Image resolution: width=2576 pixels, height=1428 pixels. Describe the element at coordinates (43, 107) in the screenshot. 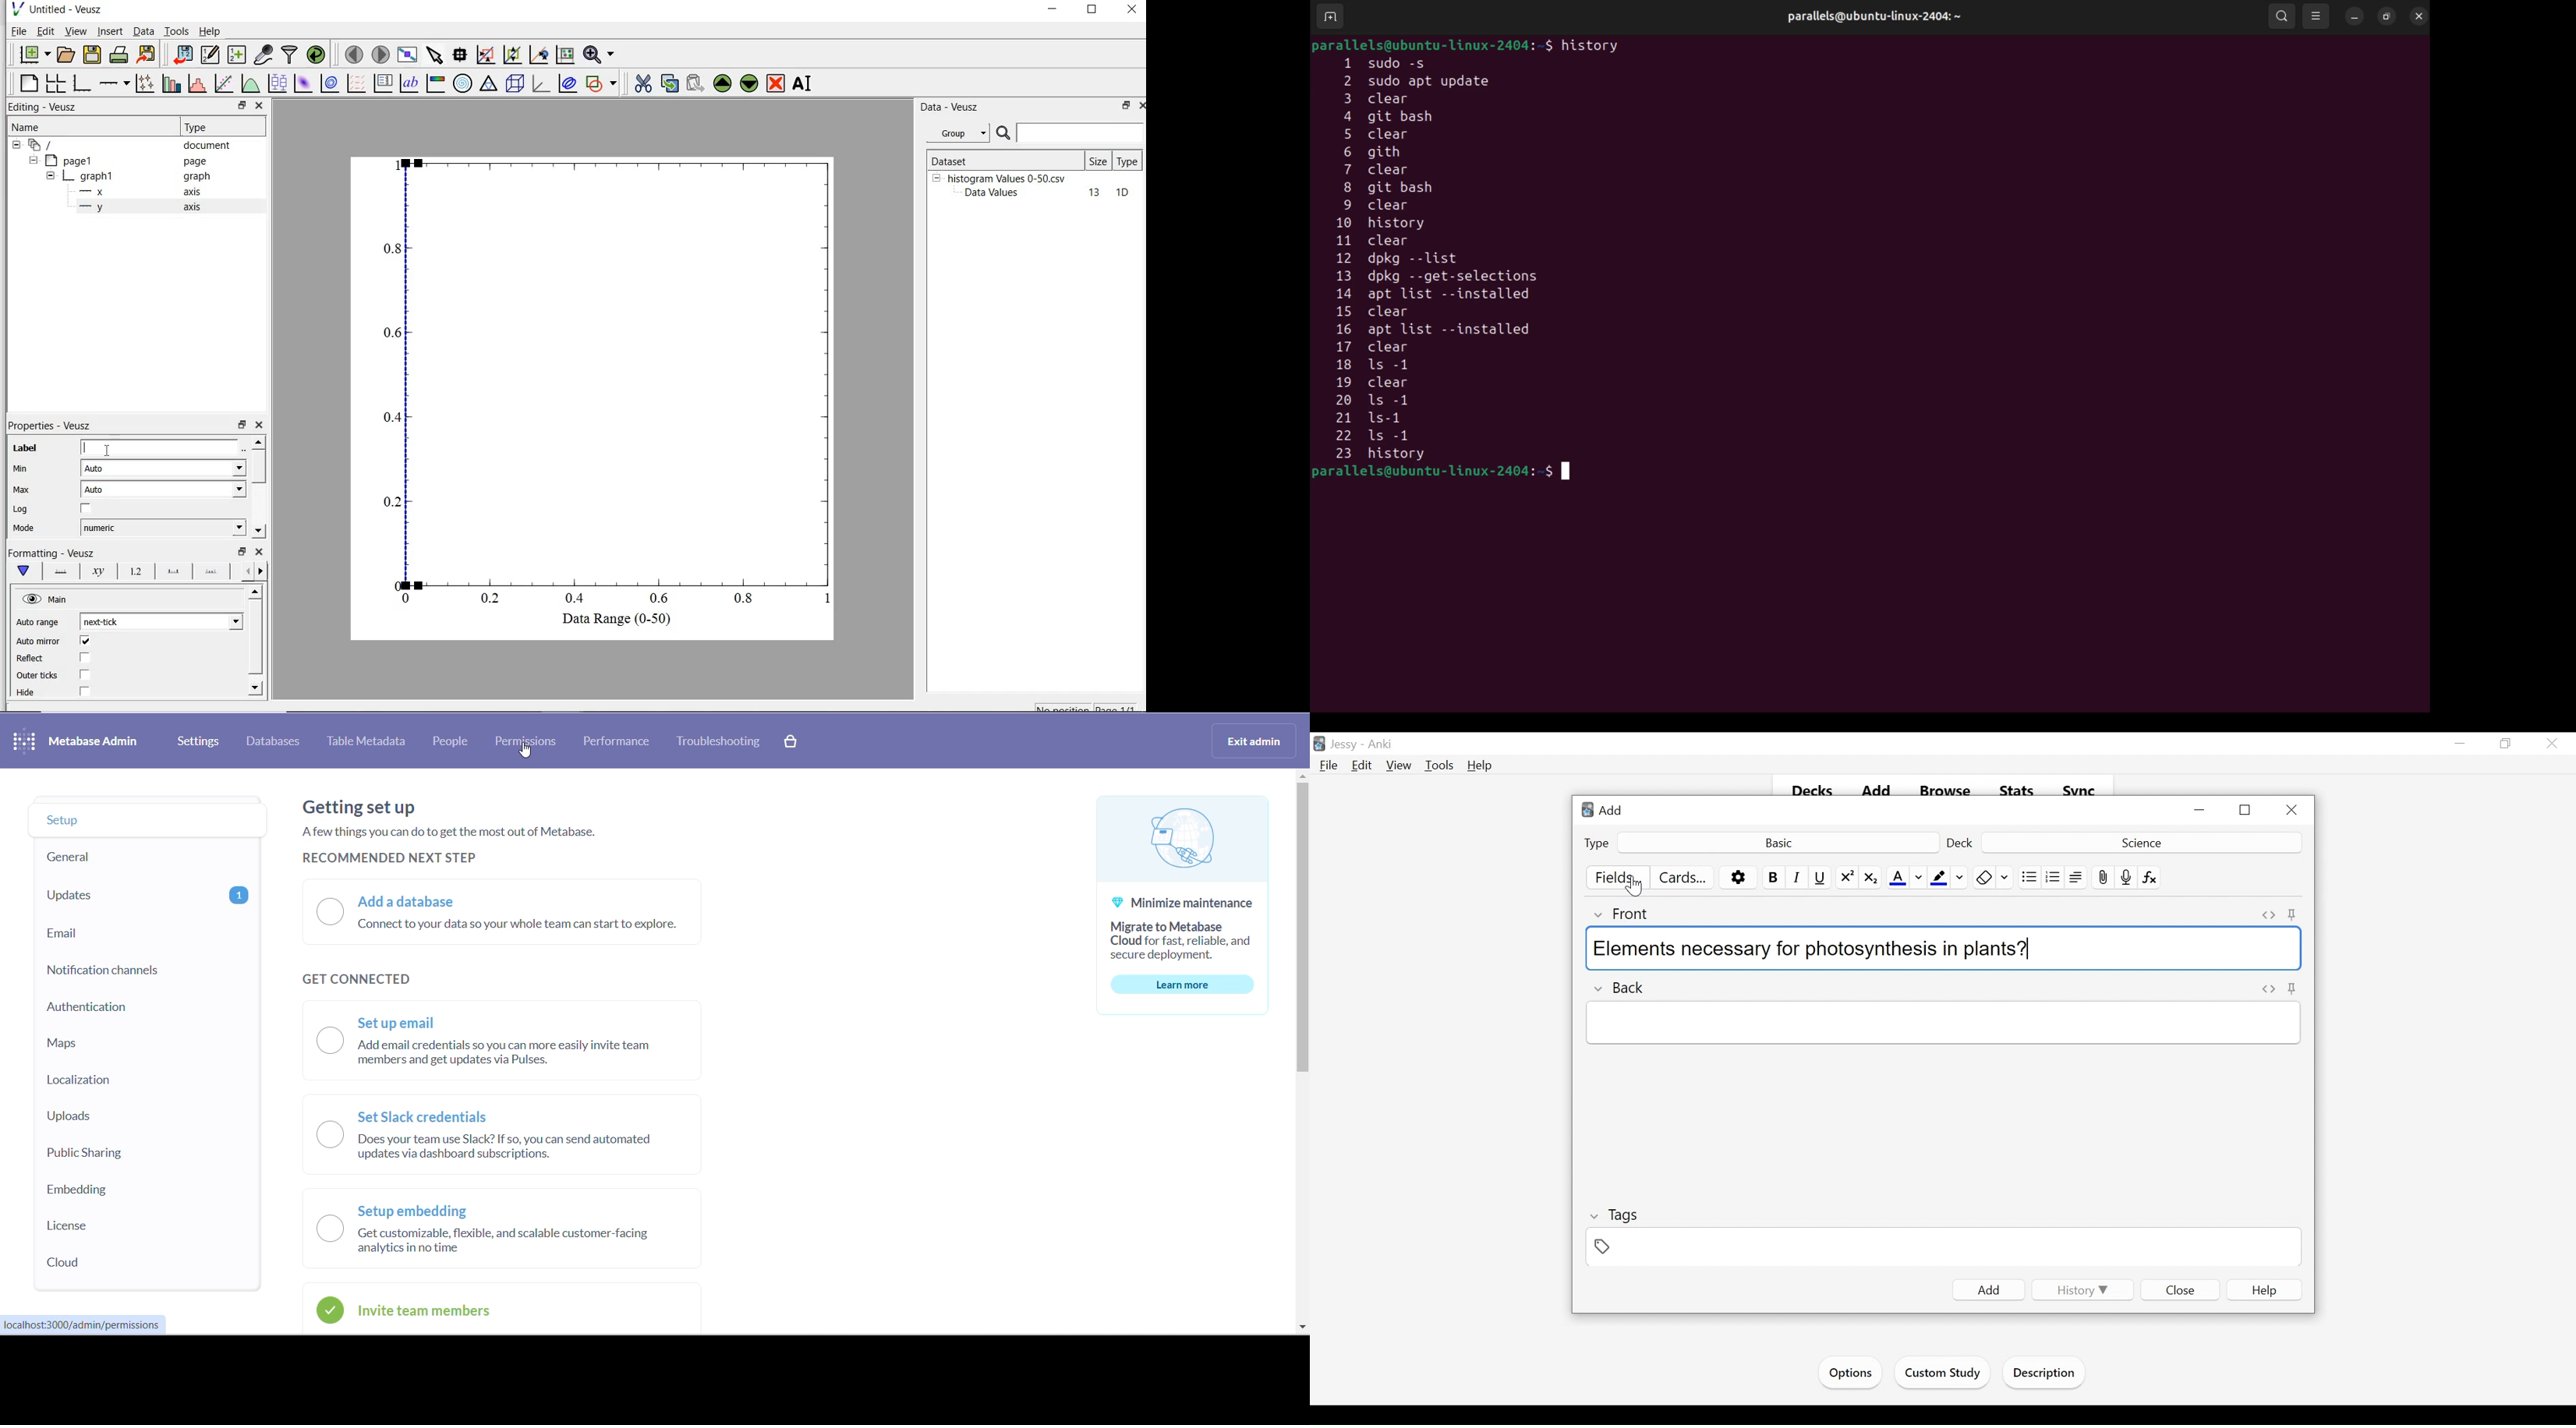

I see `editing-veusz` at that location.